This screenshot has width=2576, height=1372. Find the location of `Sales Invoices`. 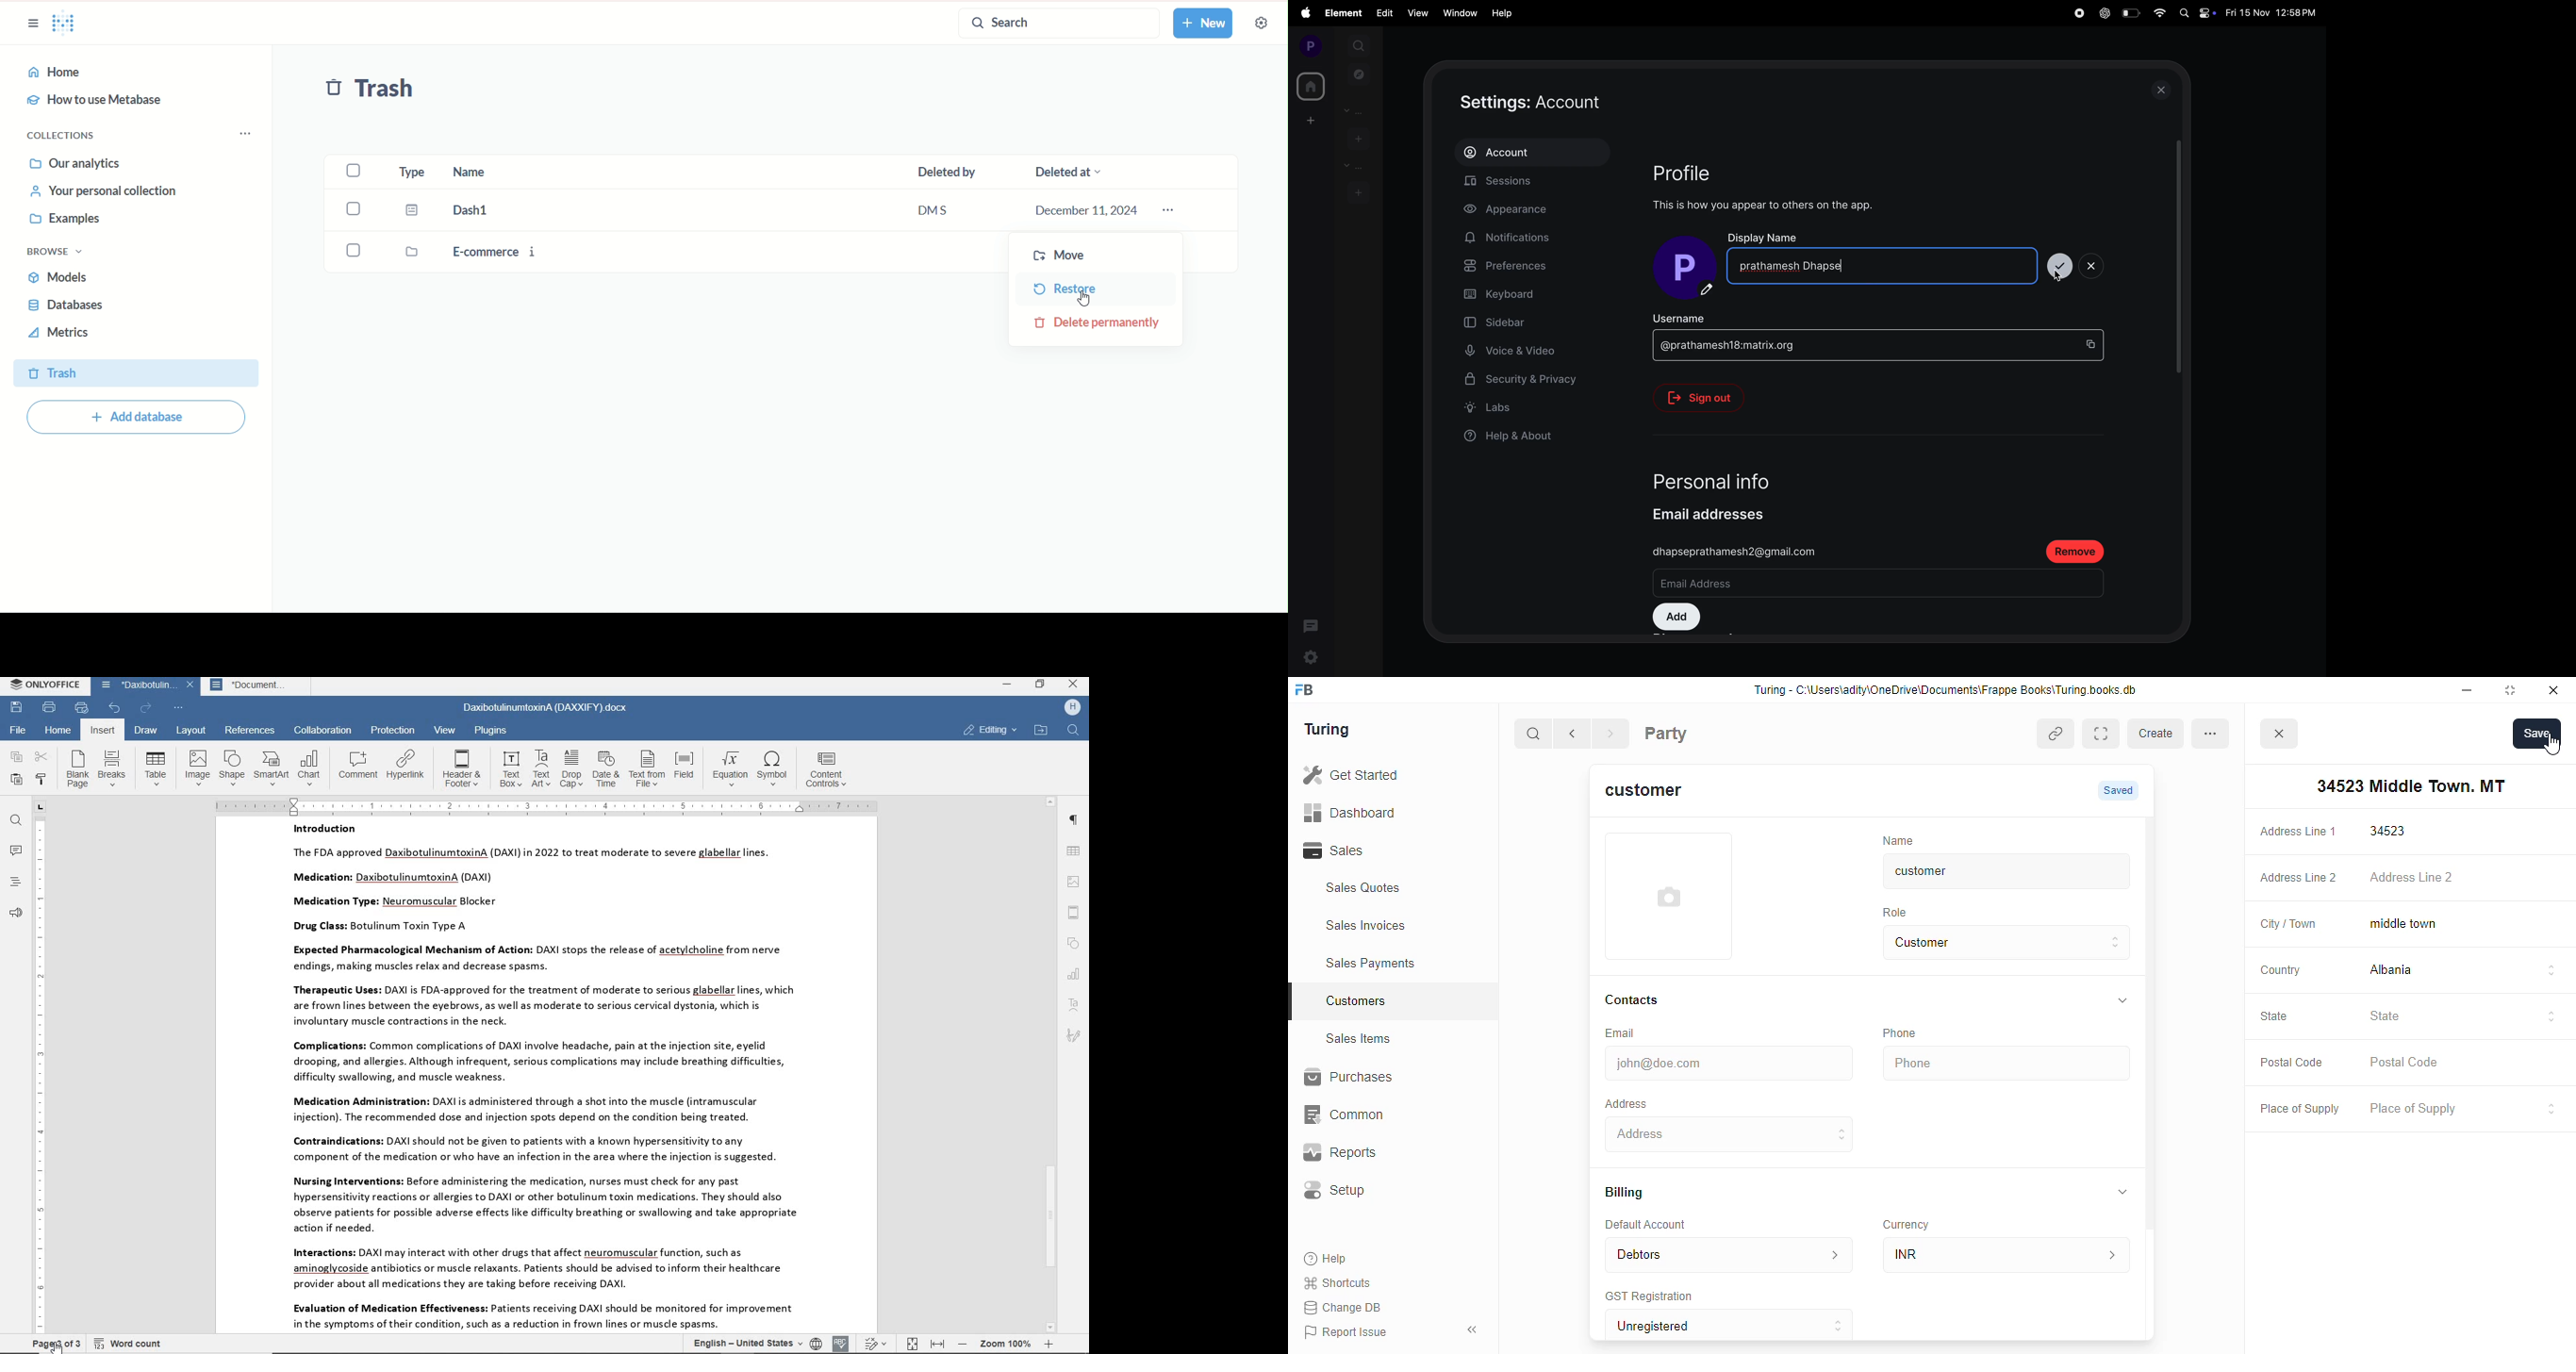

Sales Invoices is located at coordinates (1398, 926).